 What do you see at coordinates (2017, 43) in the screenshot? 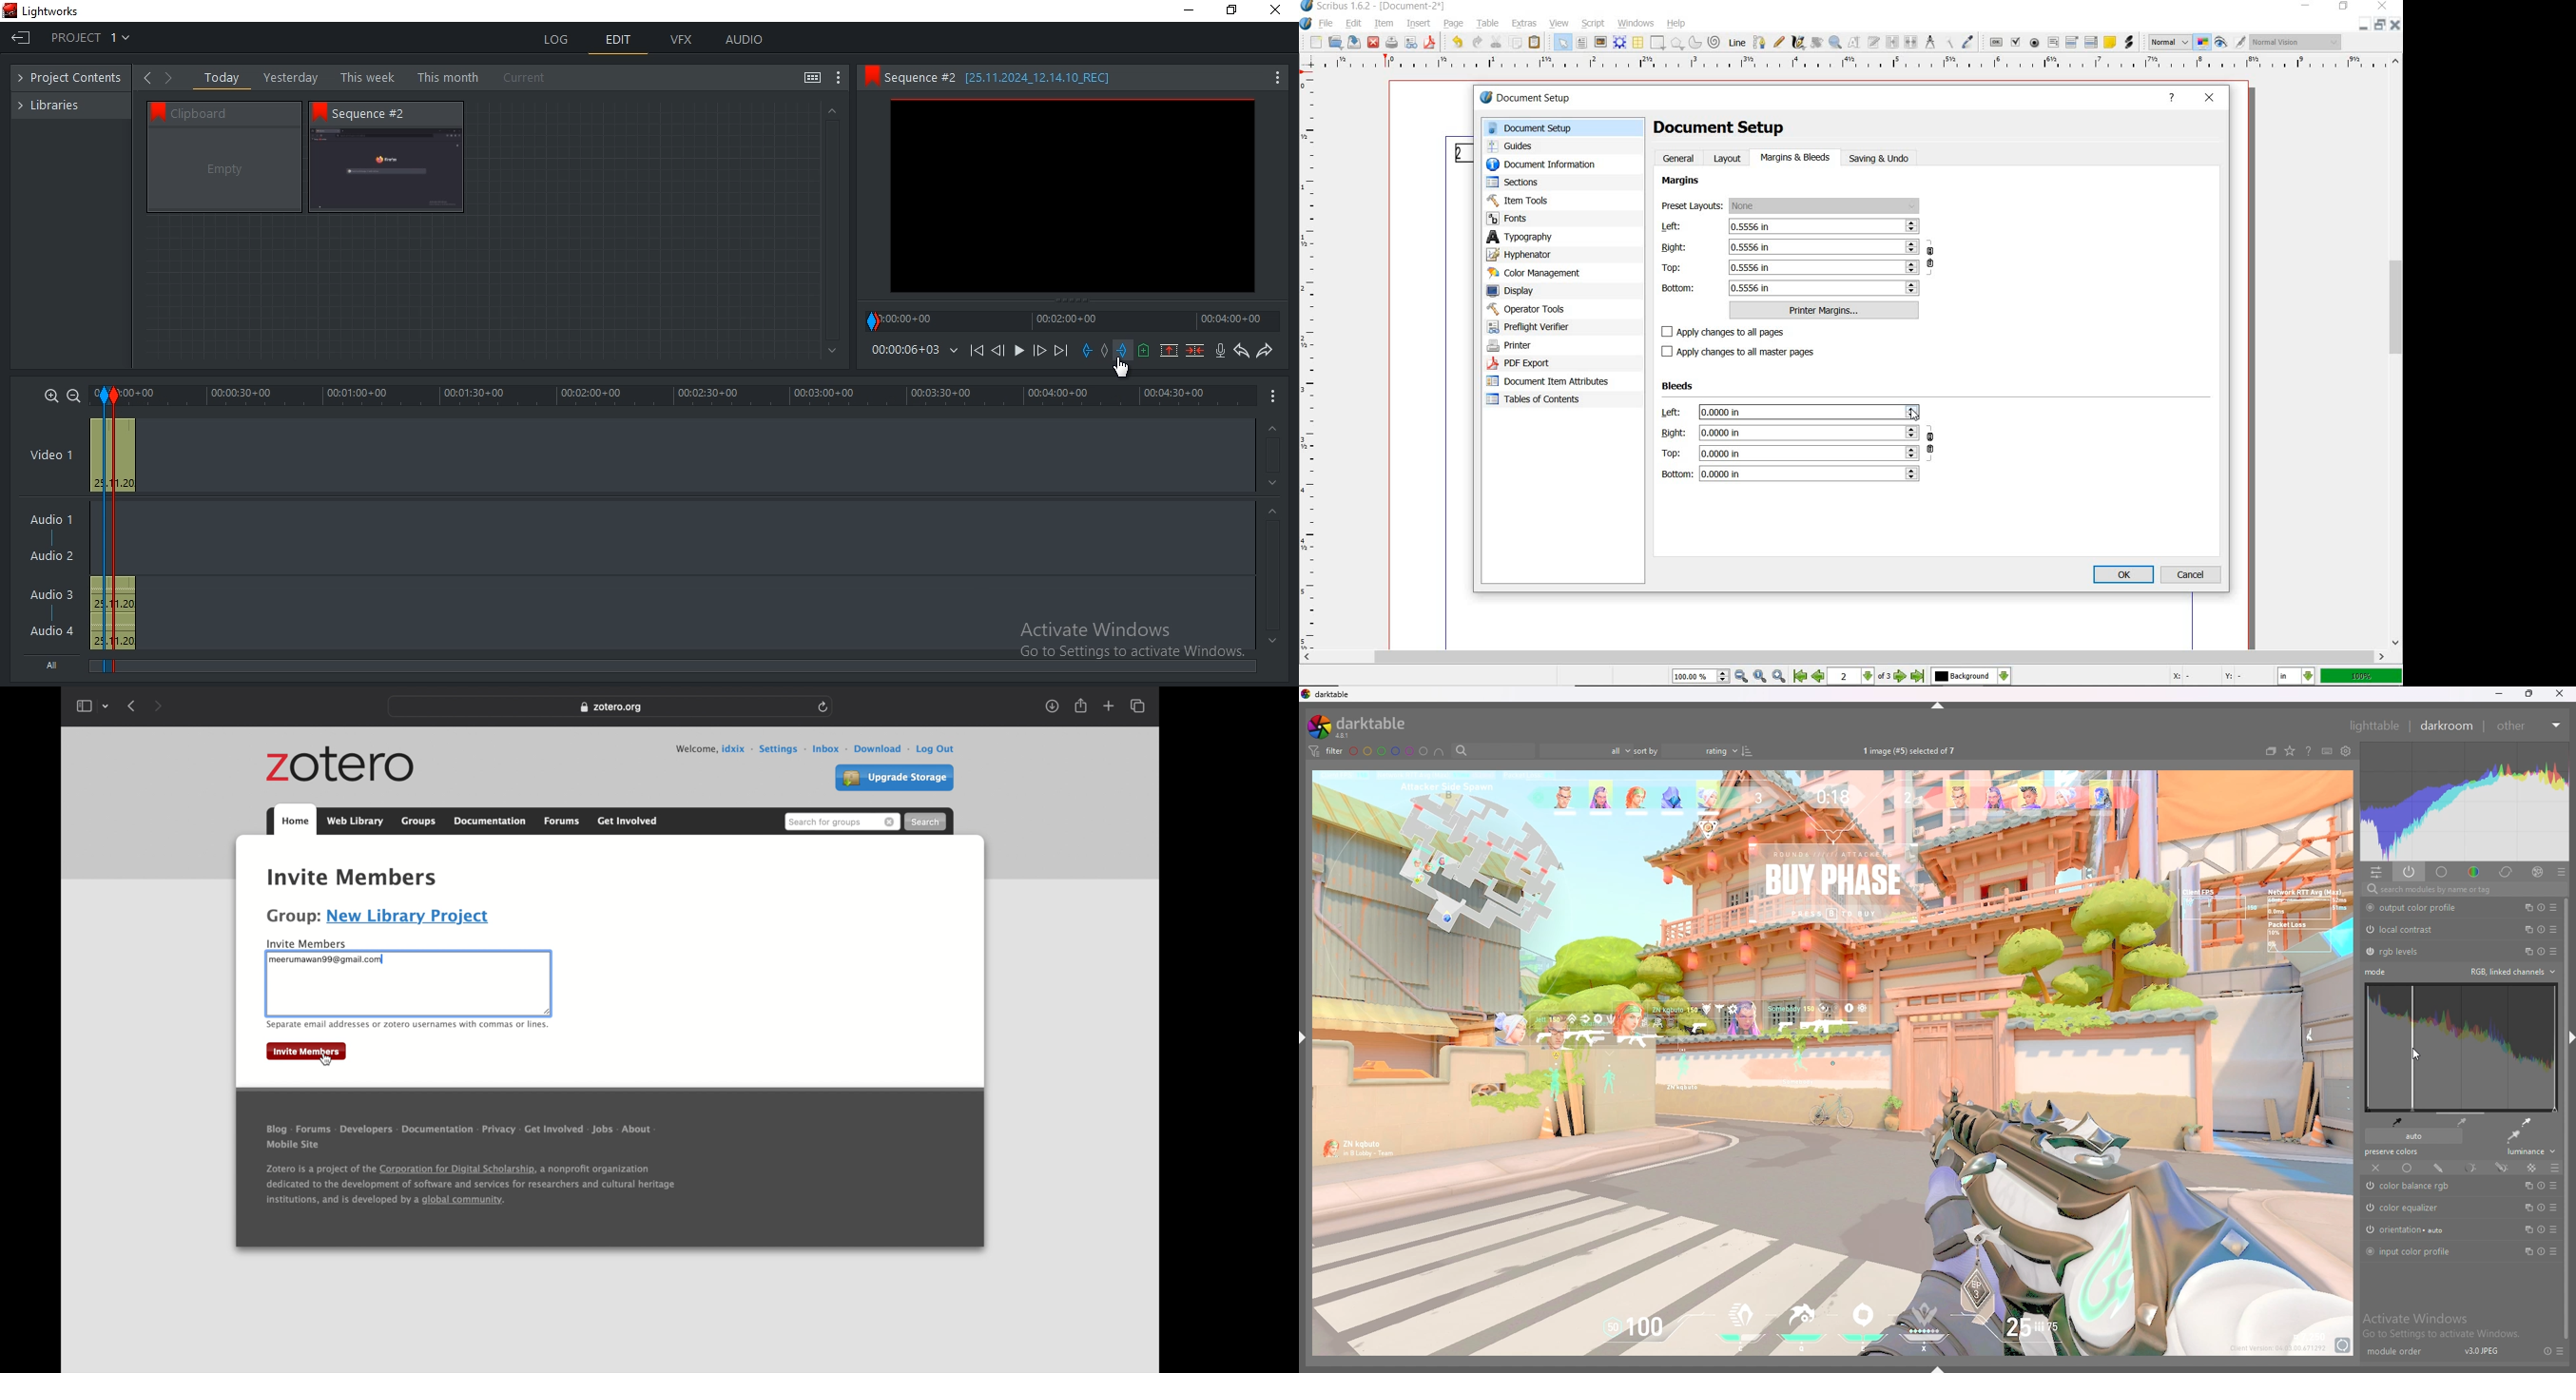
I see `pdf check box` at bounding box center [2017, 43].